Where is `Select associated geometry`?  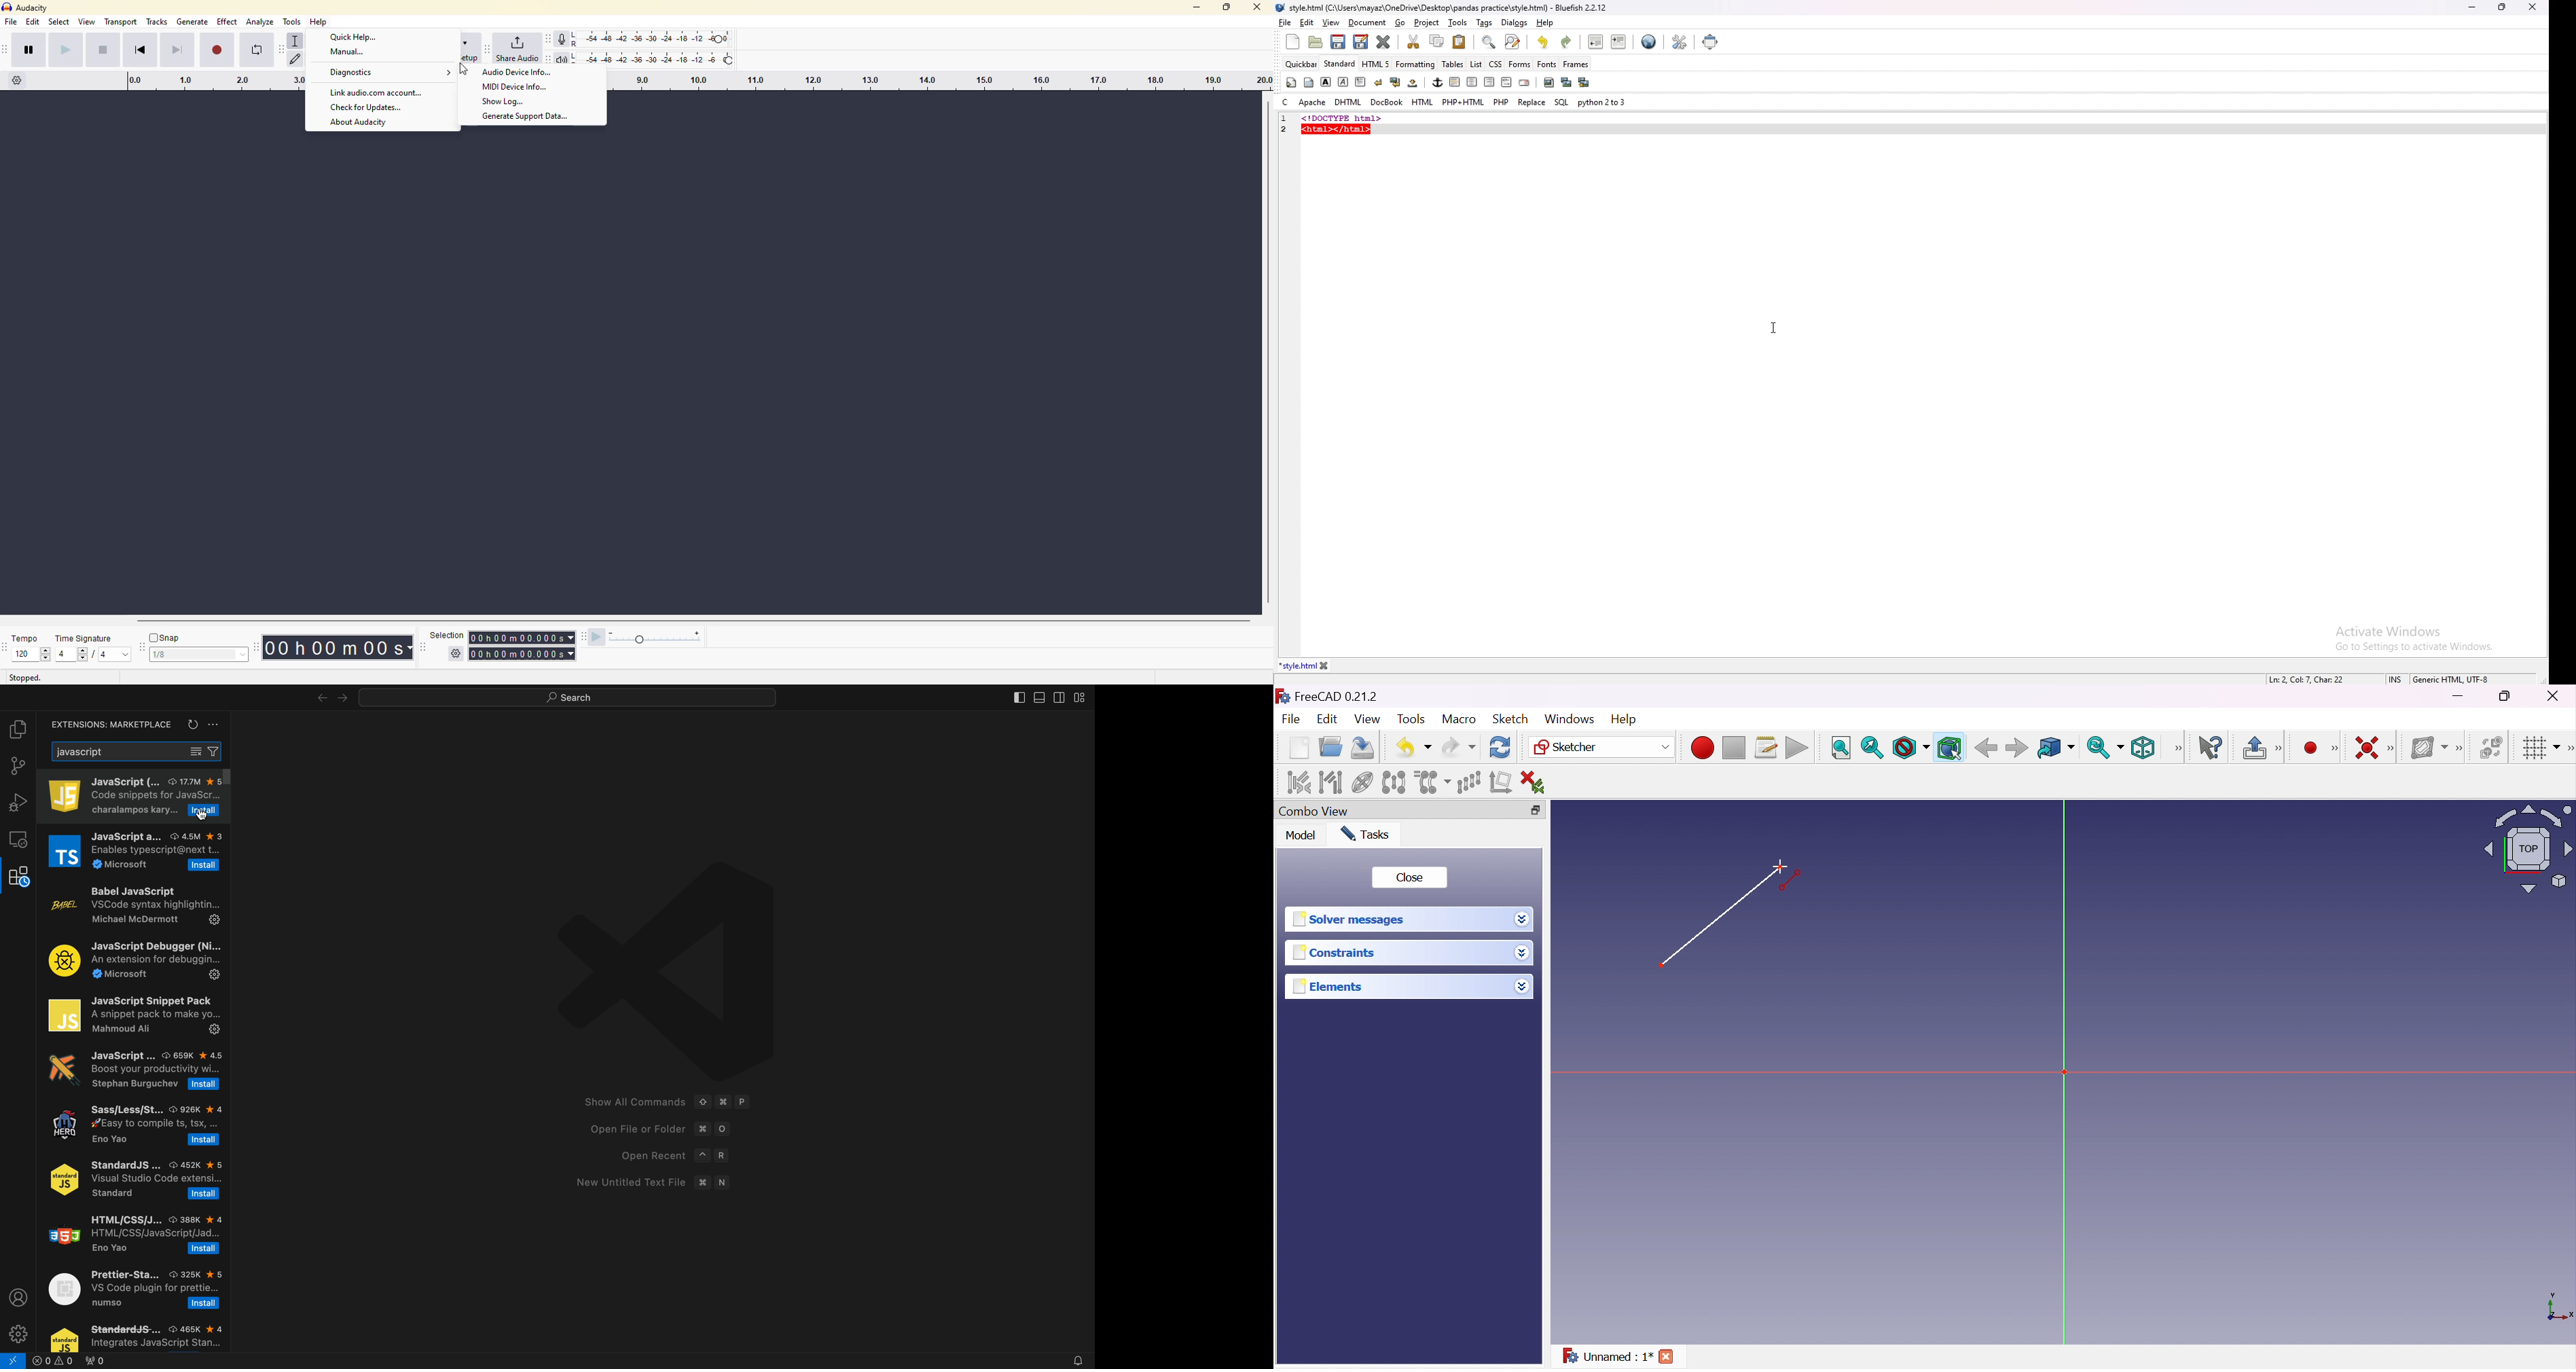 Select associated geometry is located at coordinates (1330, 782).